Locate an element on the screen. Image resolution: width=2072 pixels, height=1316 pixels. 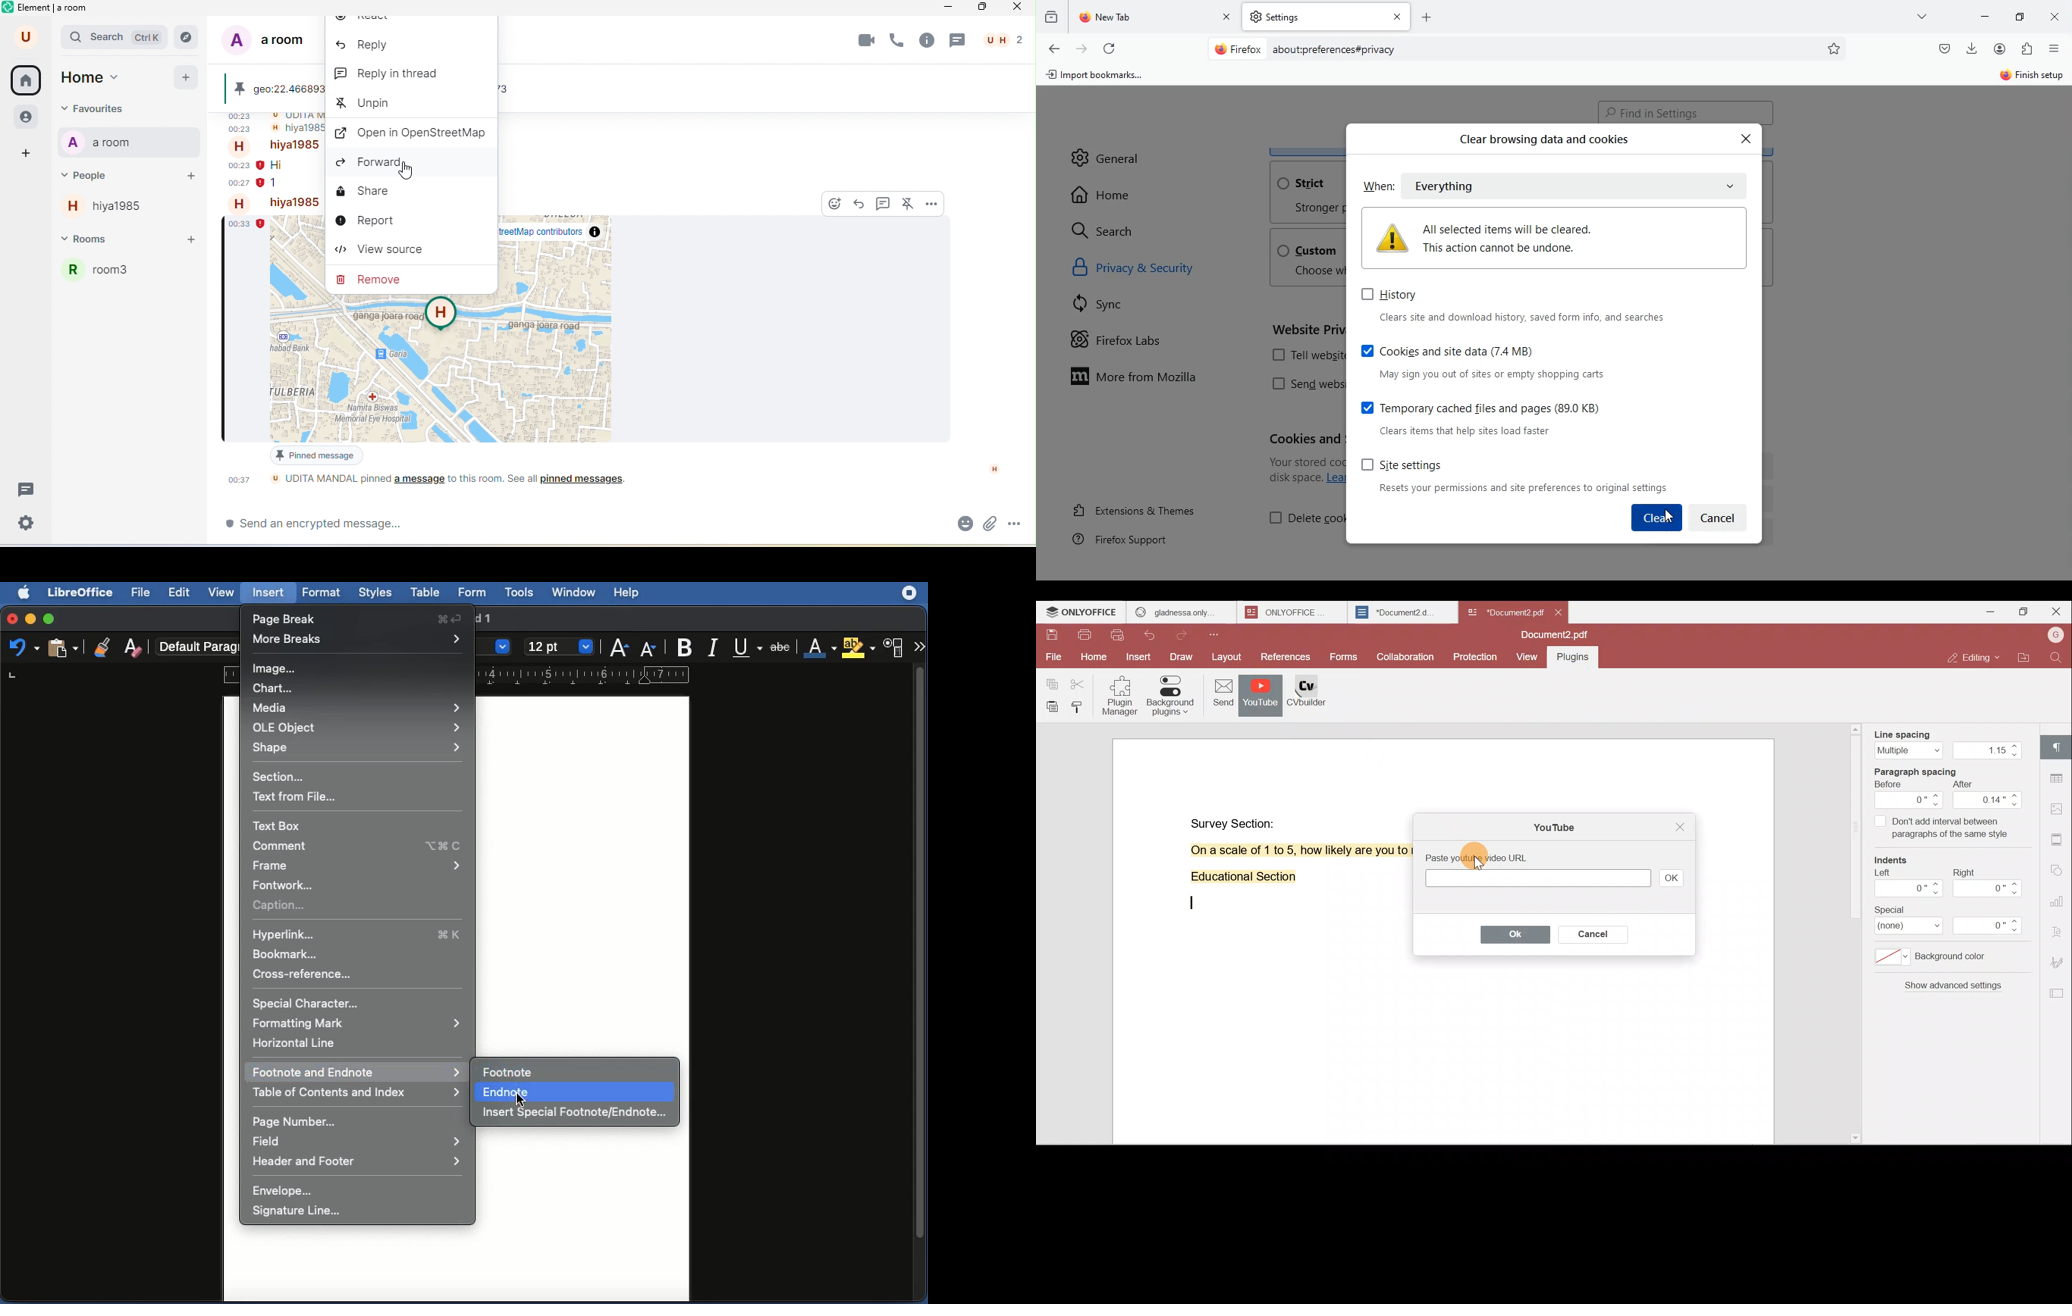
Document2.pdf is located at coordinates (1503, 612).